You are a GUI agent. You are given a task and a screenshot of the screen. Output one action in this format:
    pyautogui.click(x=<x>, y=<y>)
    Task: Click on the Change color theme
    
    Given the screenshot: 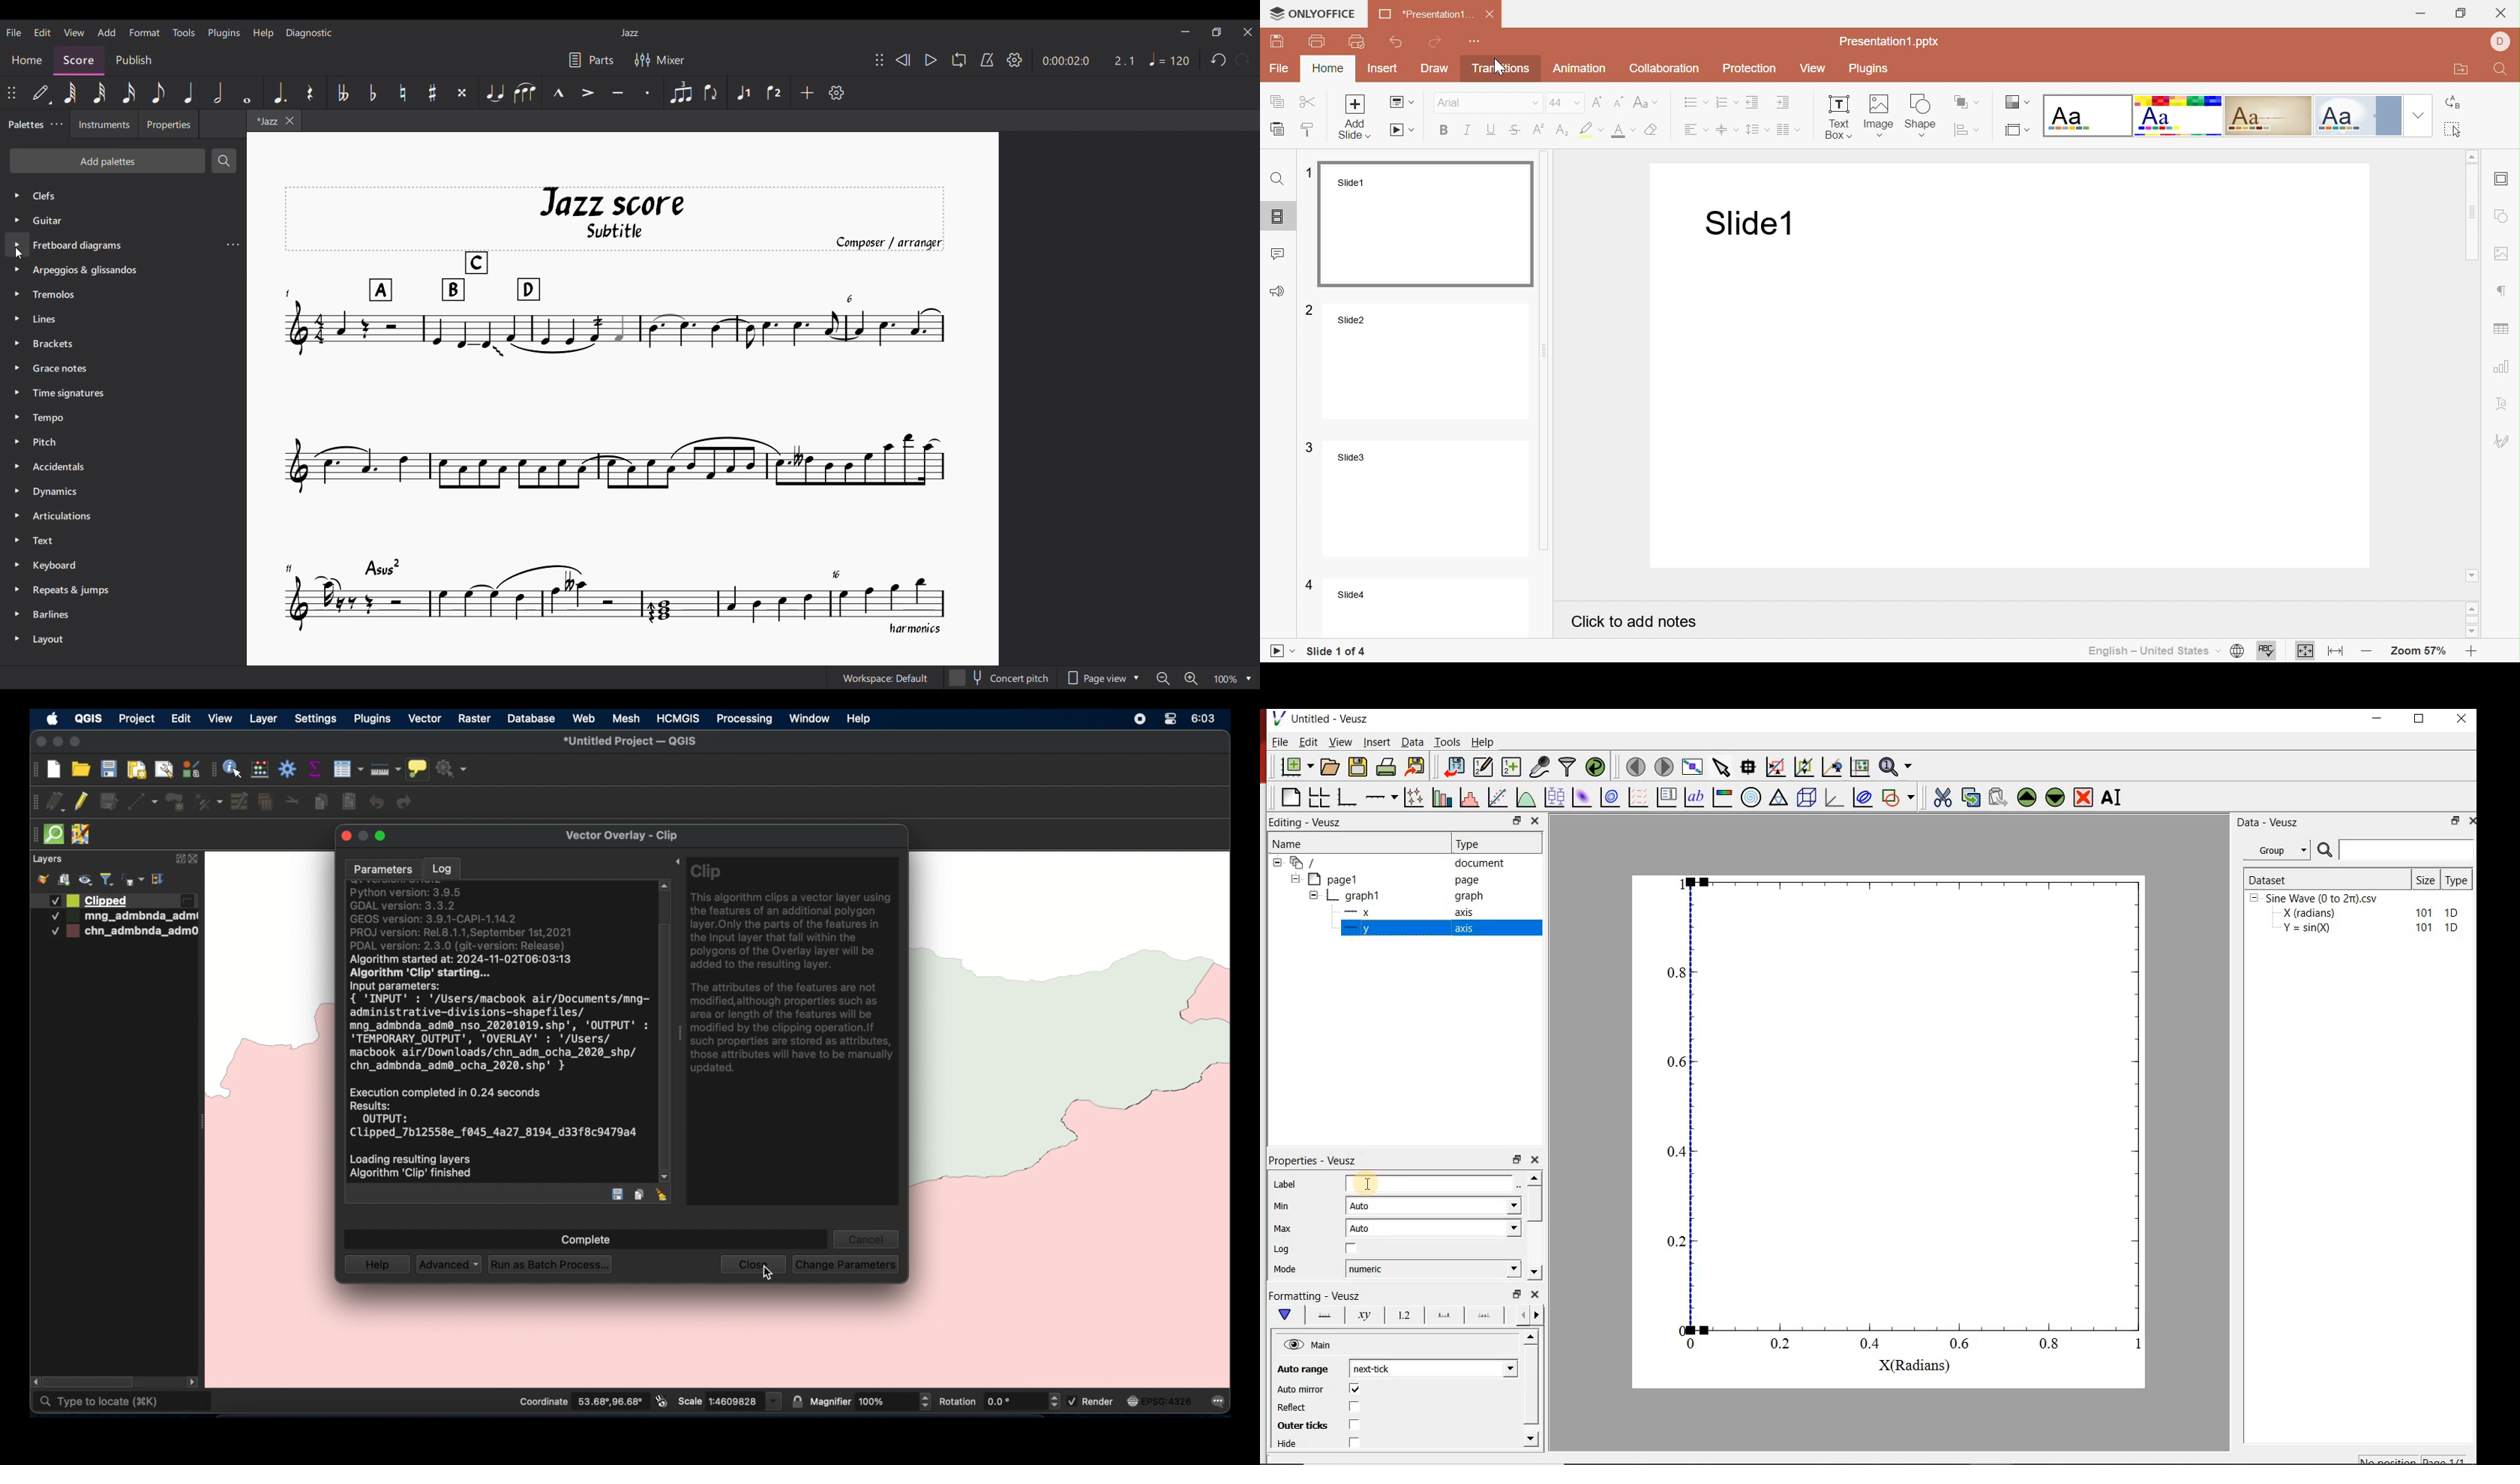 What is the action you would take?
    pyautogui.click(x=2020, y=102)
    